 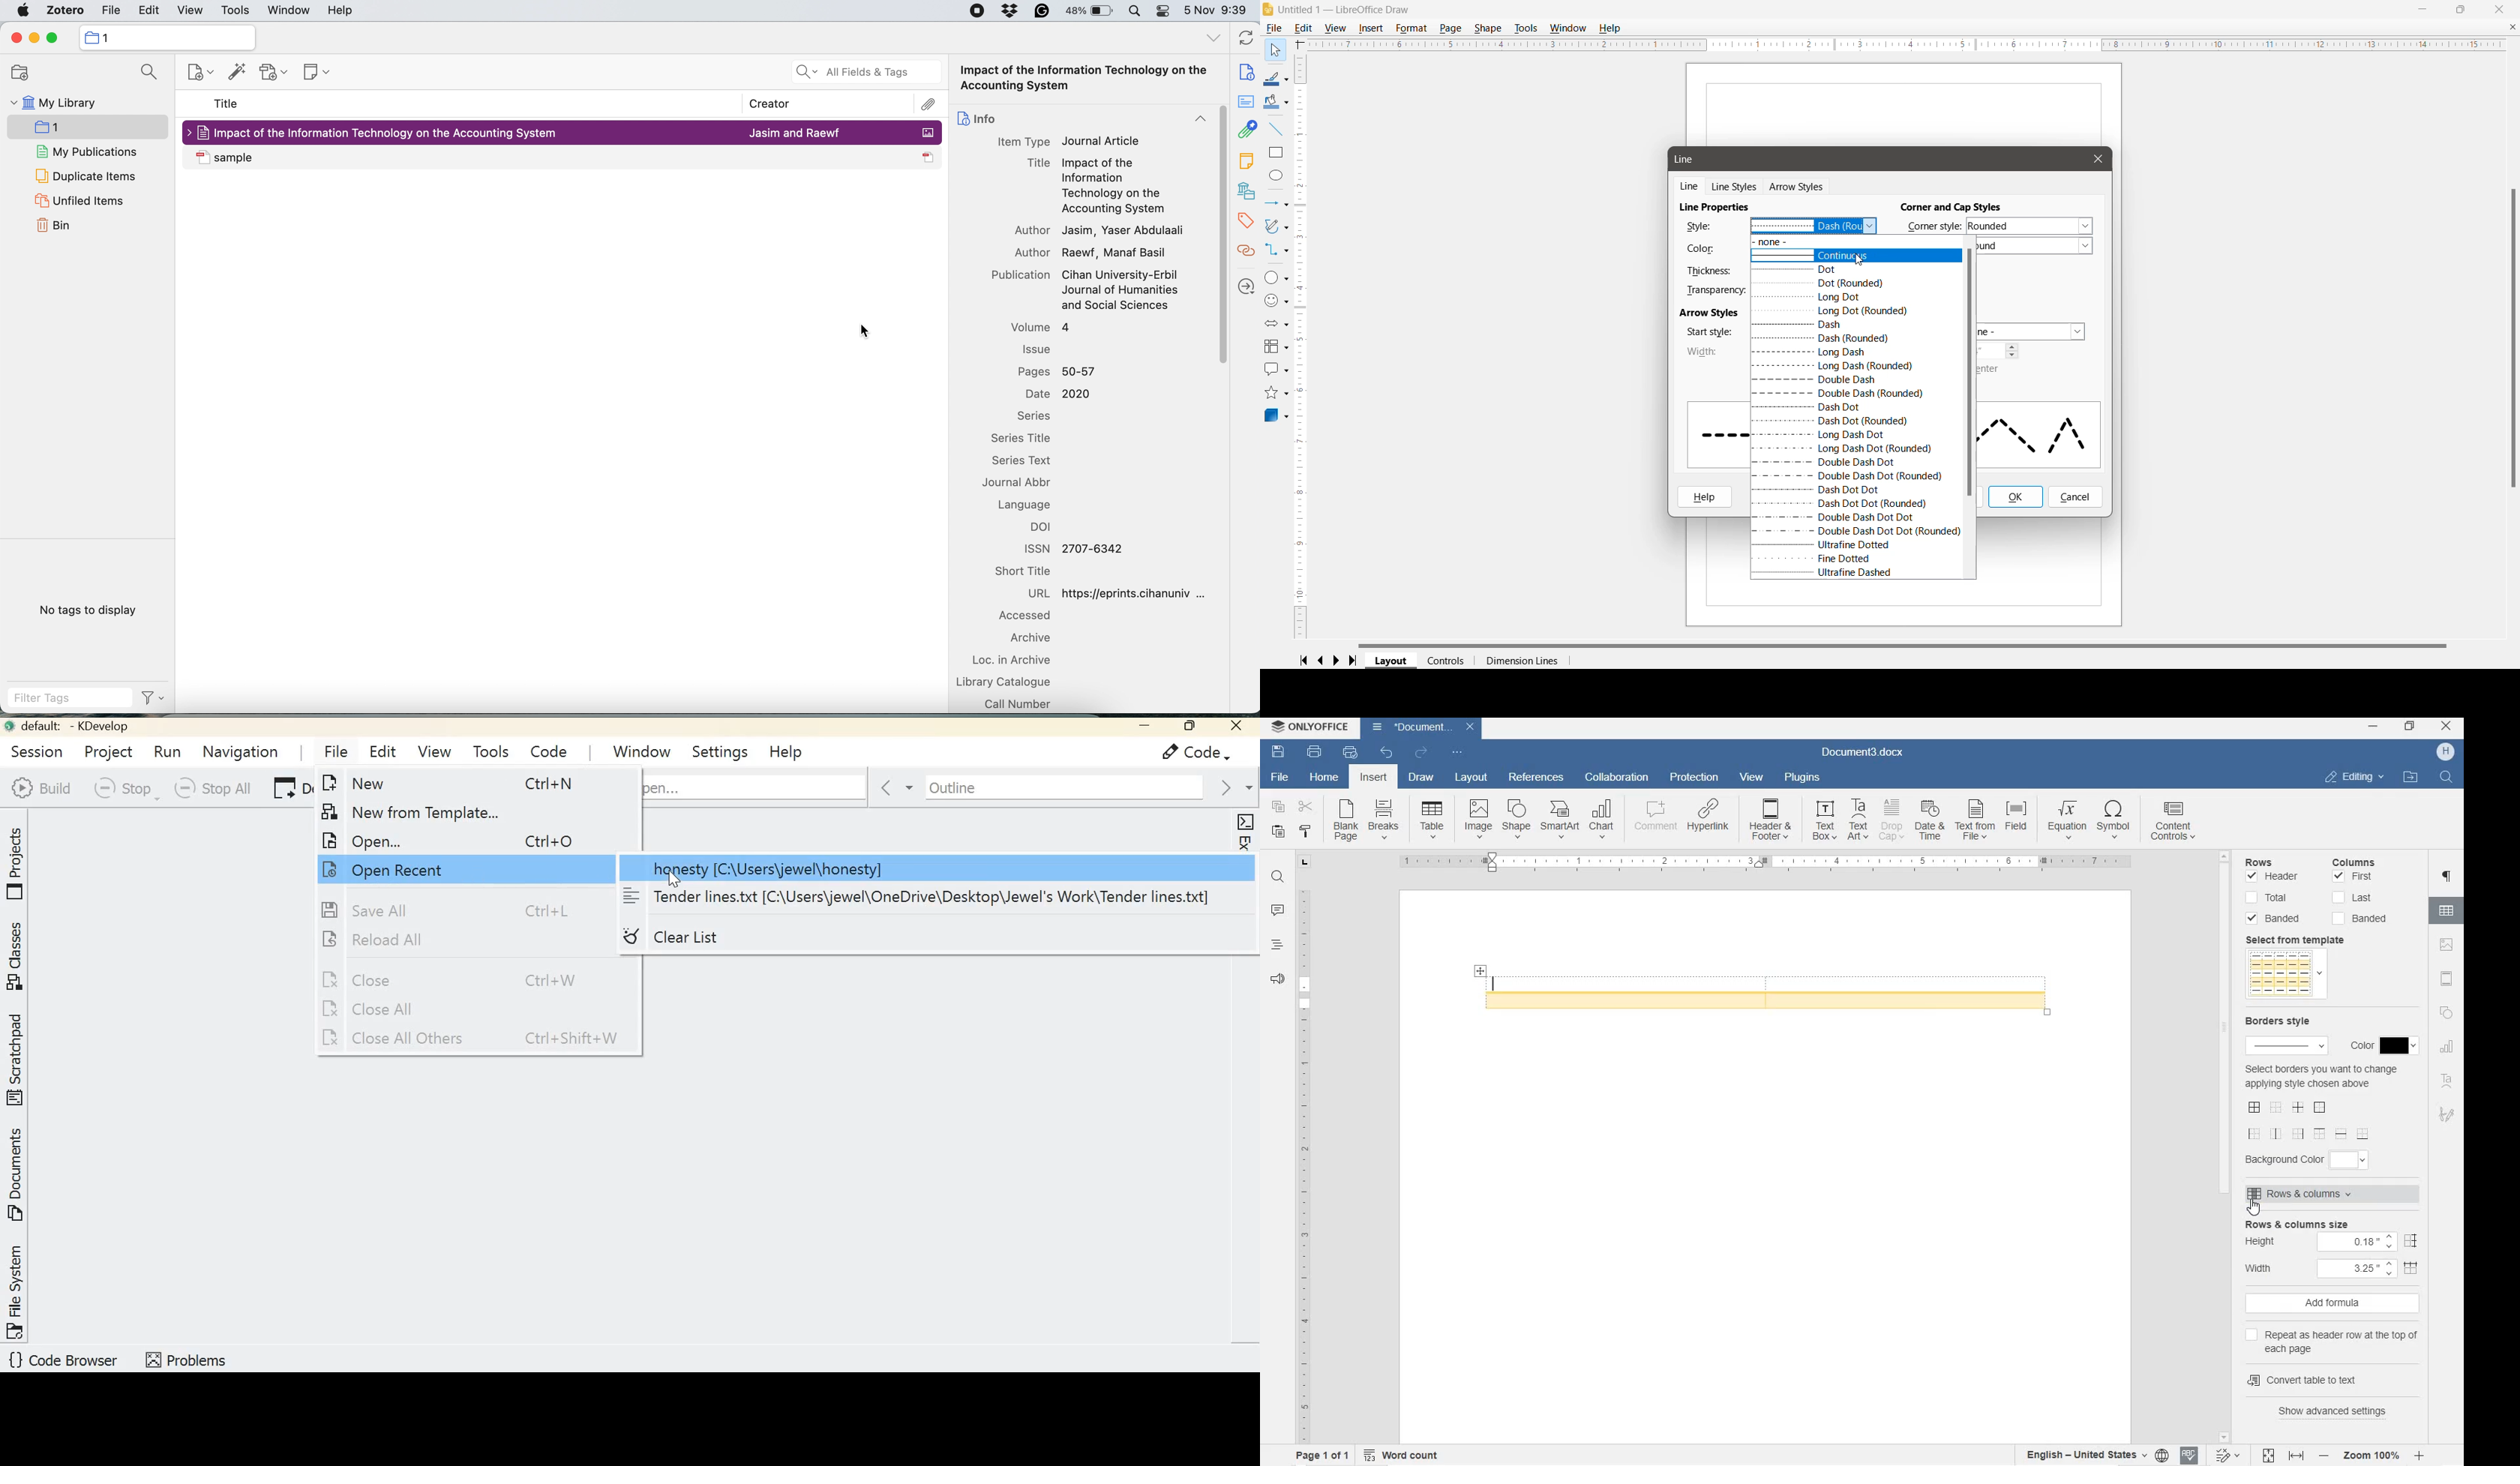 What do you see at coordinates (2356, 776) in the screenshot?
I see `editing` at bounding box center [2356, 776].